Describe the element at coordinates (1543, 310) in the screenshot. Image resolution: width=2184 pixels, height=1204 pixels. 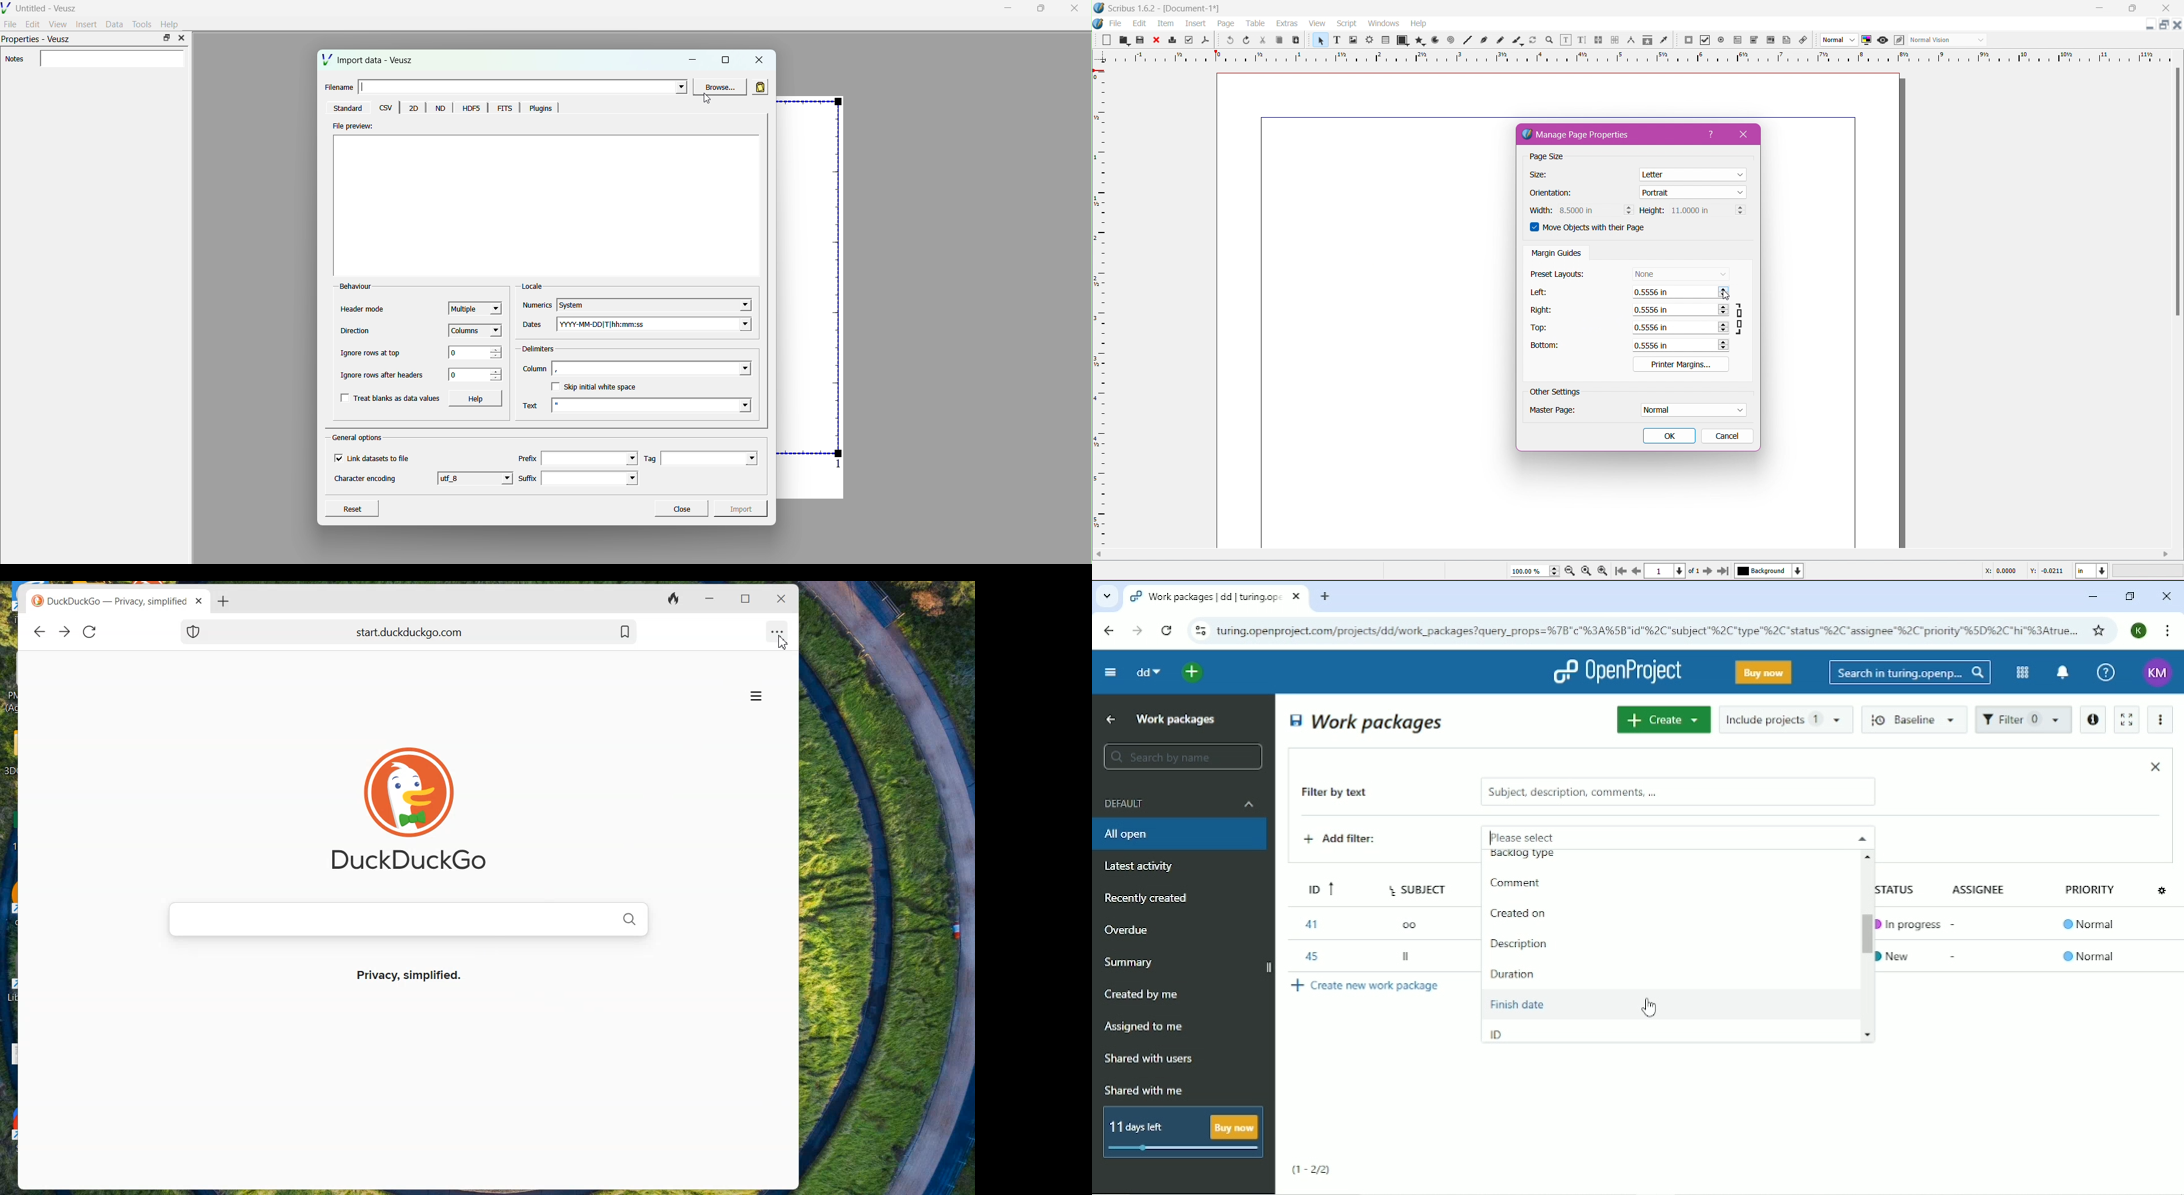
I see `Right` at that location.